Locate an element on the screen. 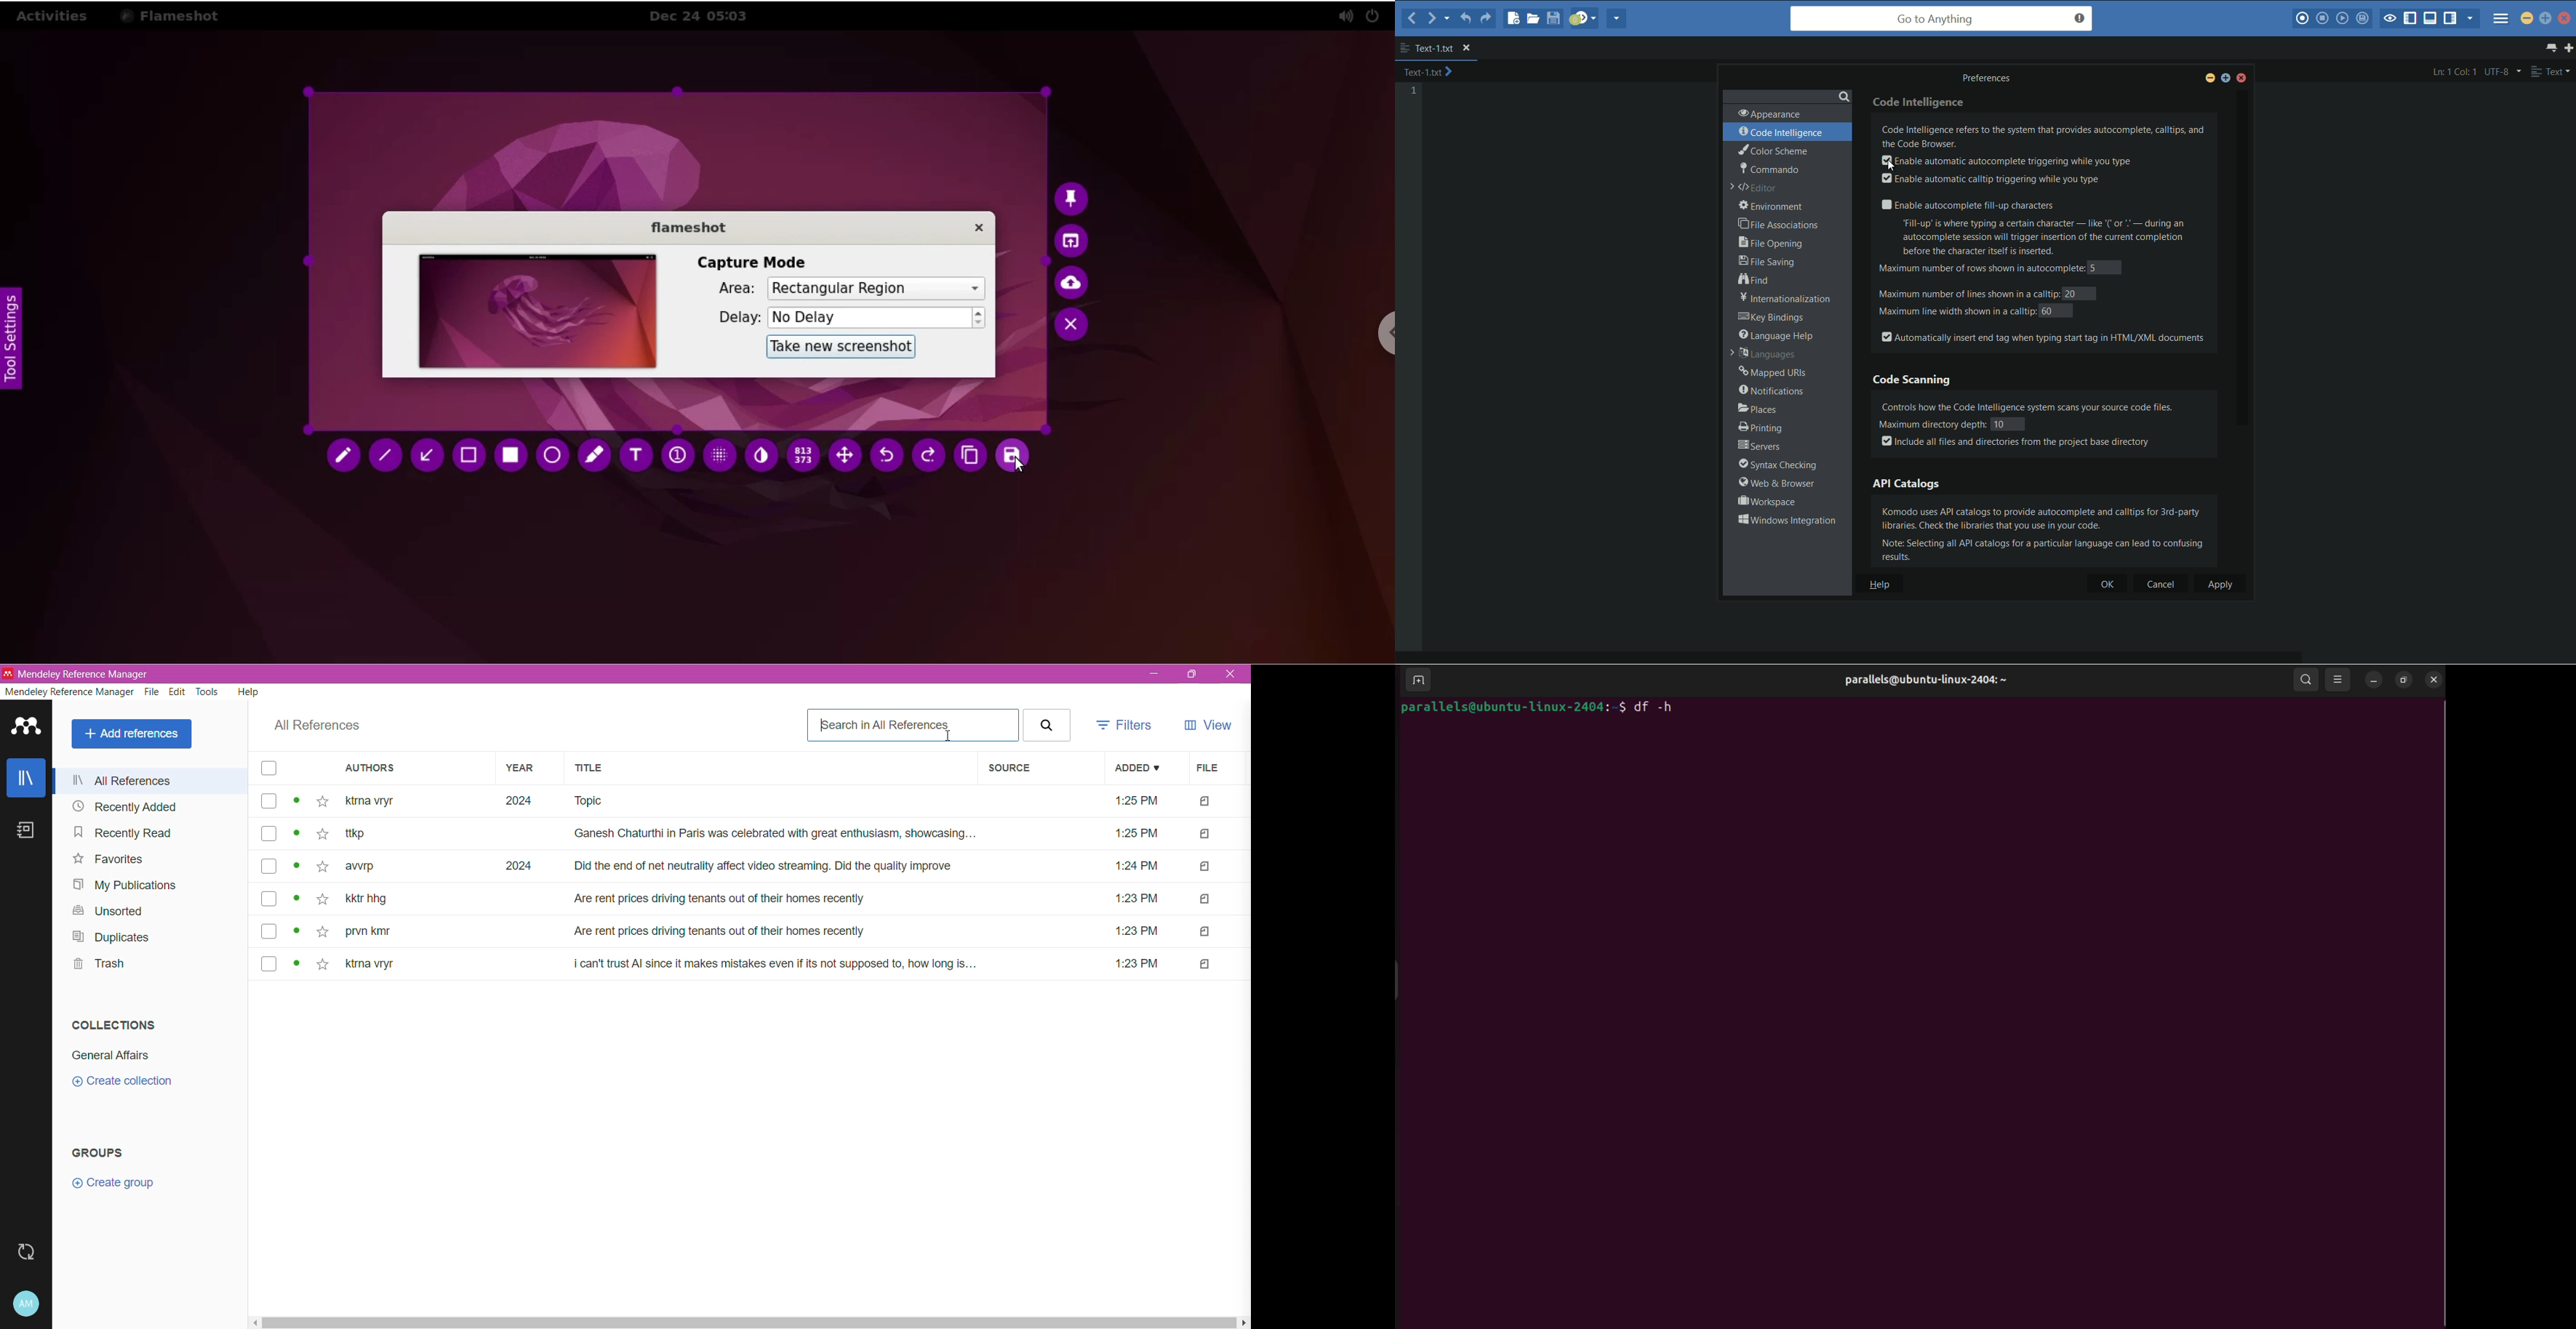  choose app to open is located at coordinates (1077, 243).